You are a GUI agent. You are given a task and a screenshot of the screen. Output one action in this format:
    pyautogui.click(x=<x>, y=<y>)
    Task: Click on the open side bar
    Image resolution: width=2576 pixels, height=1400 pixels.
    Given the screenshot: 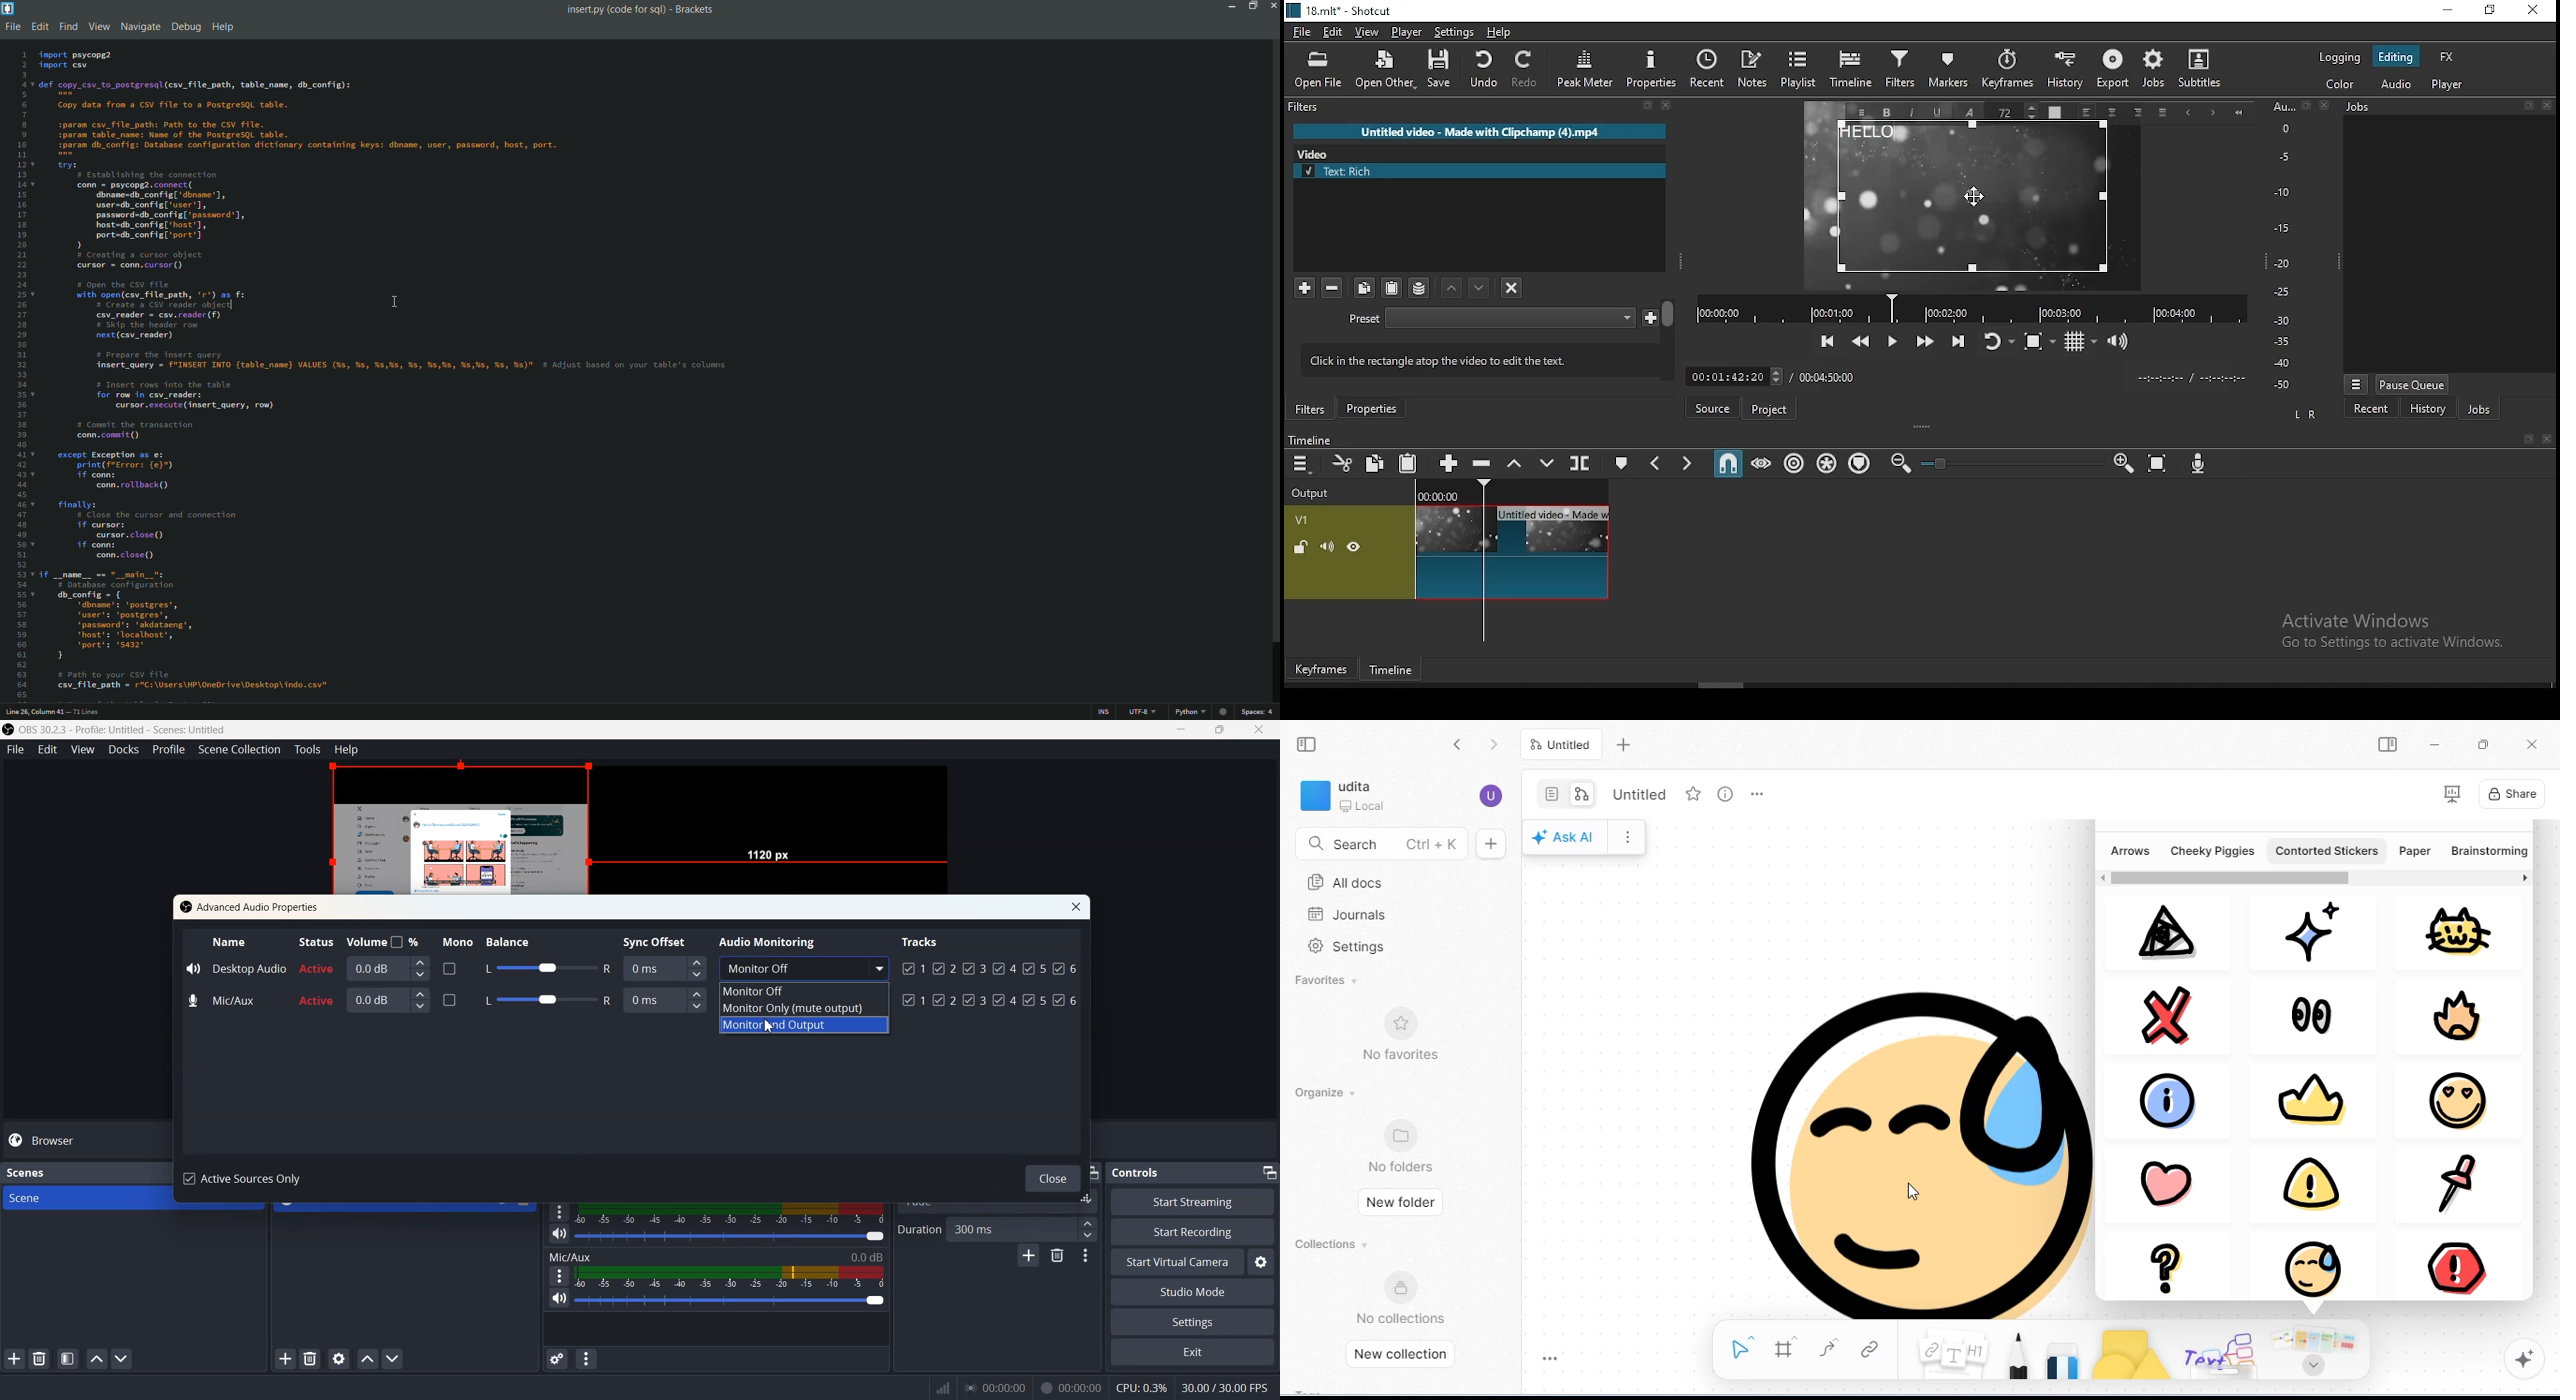 What is the action you would take?
    pyautogui.click(x=2389, y=744)
    